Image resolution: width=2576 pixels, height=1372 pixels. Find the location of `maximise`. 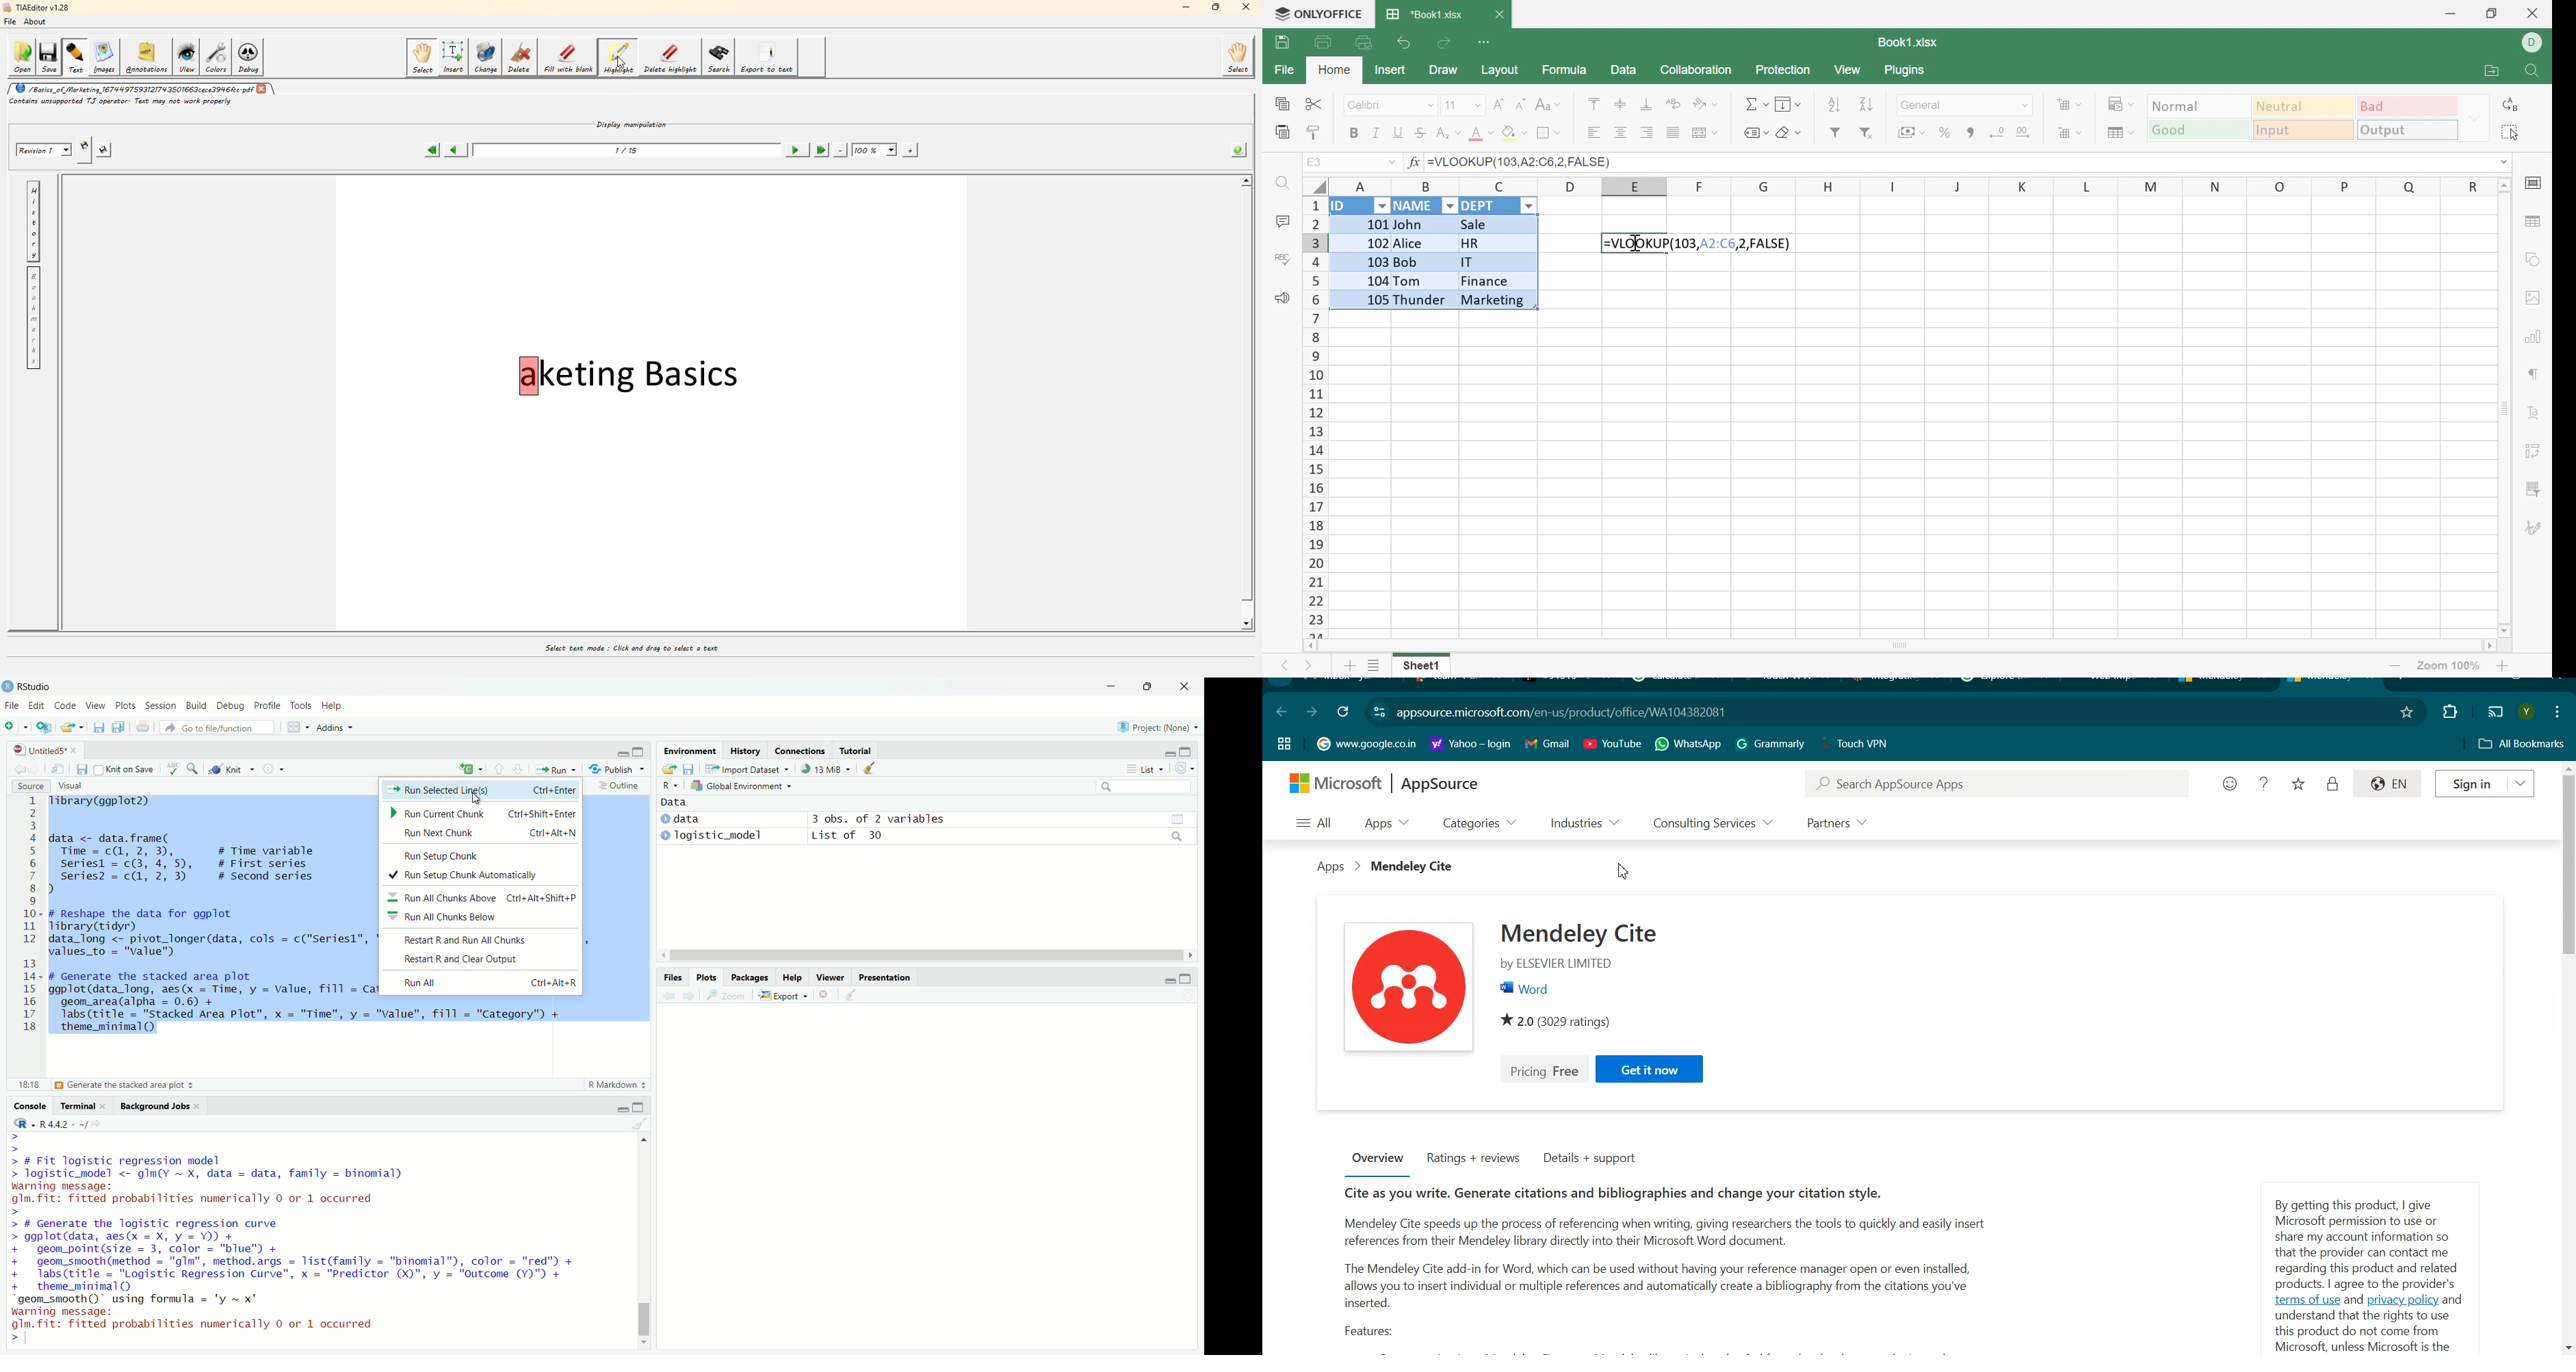

maximise is located at coordinates (1186, 976).